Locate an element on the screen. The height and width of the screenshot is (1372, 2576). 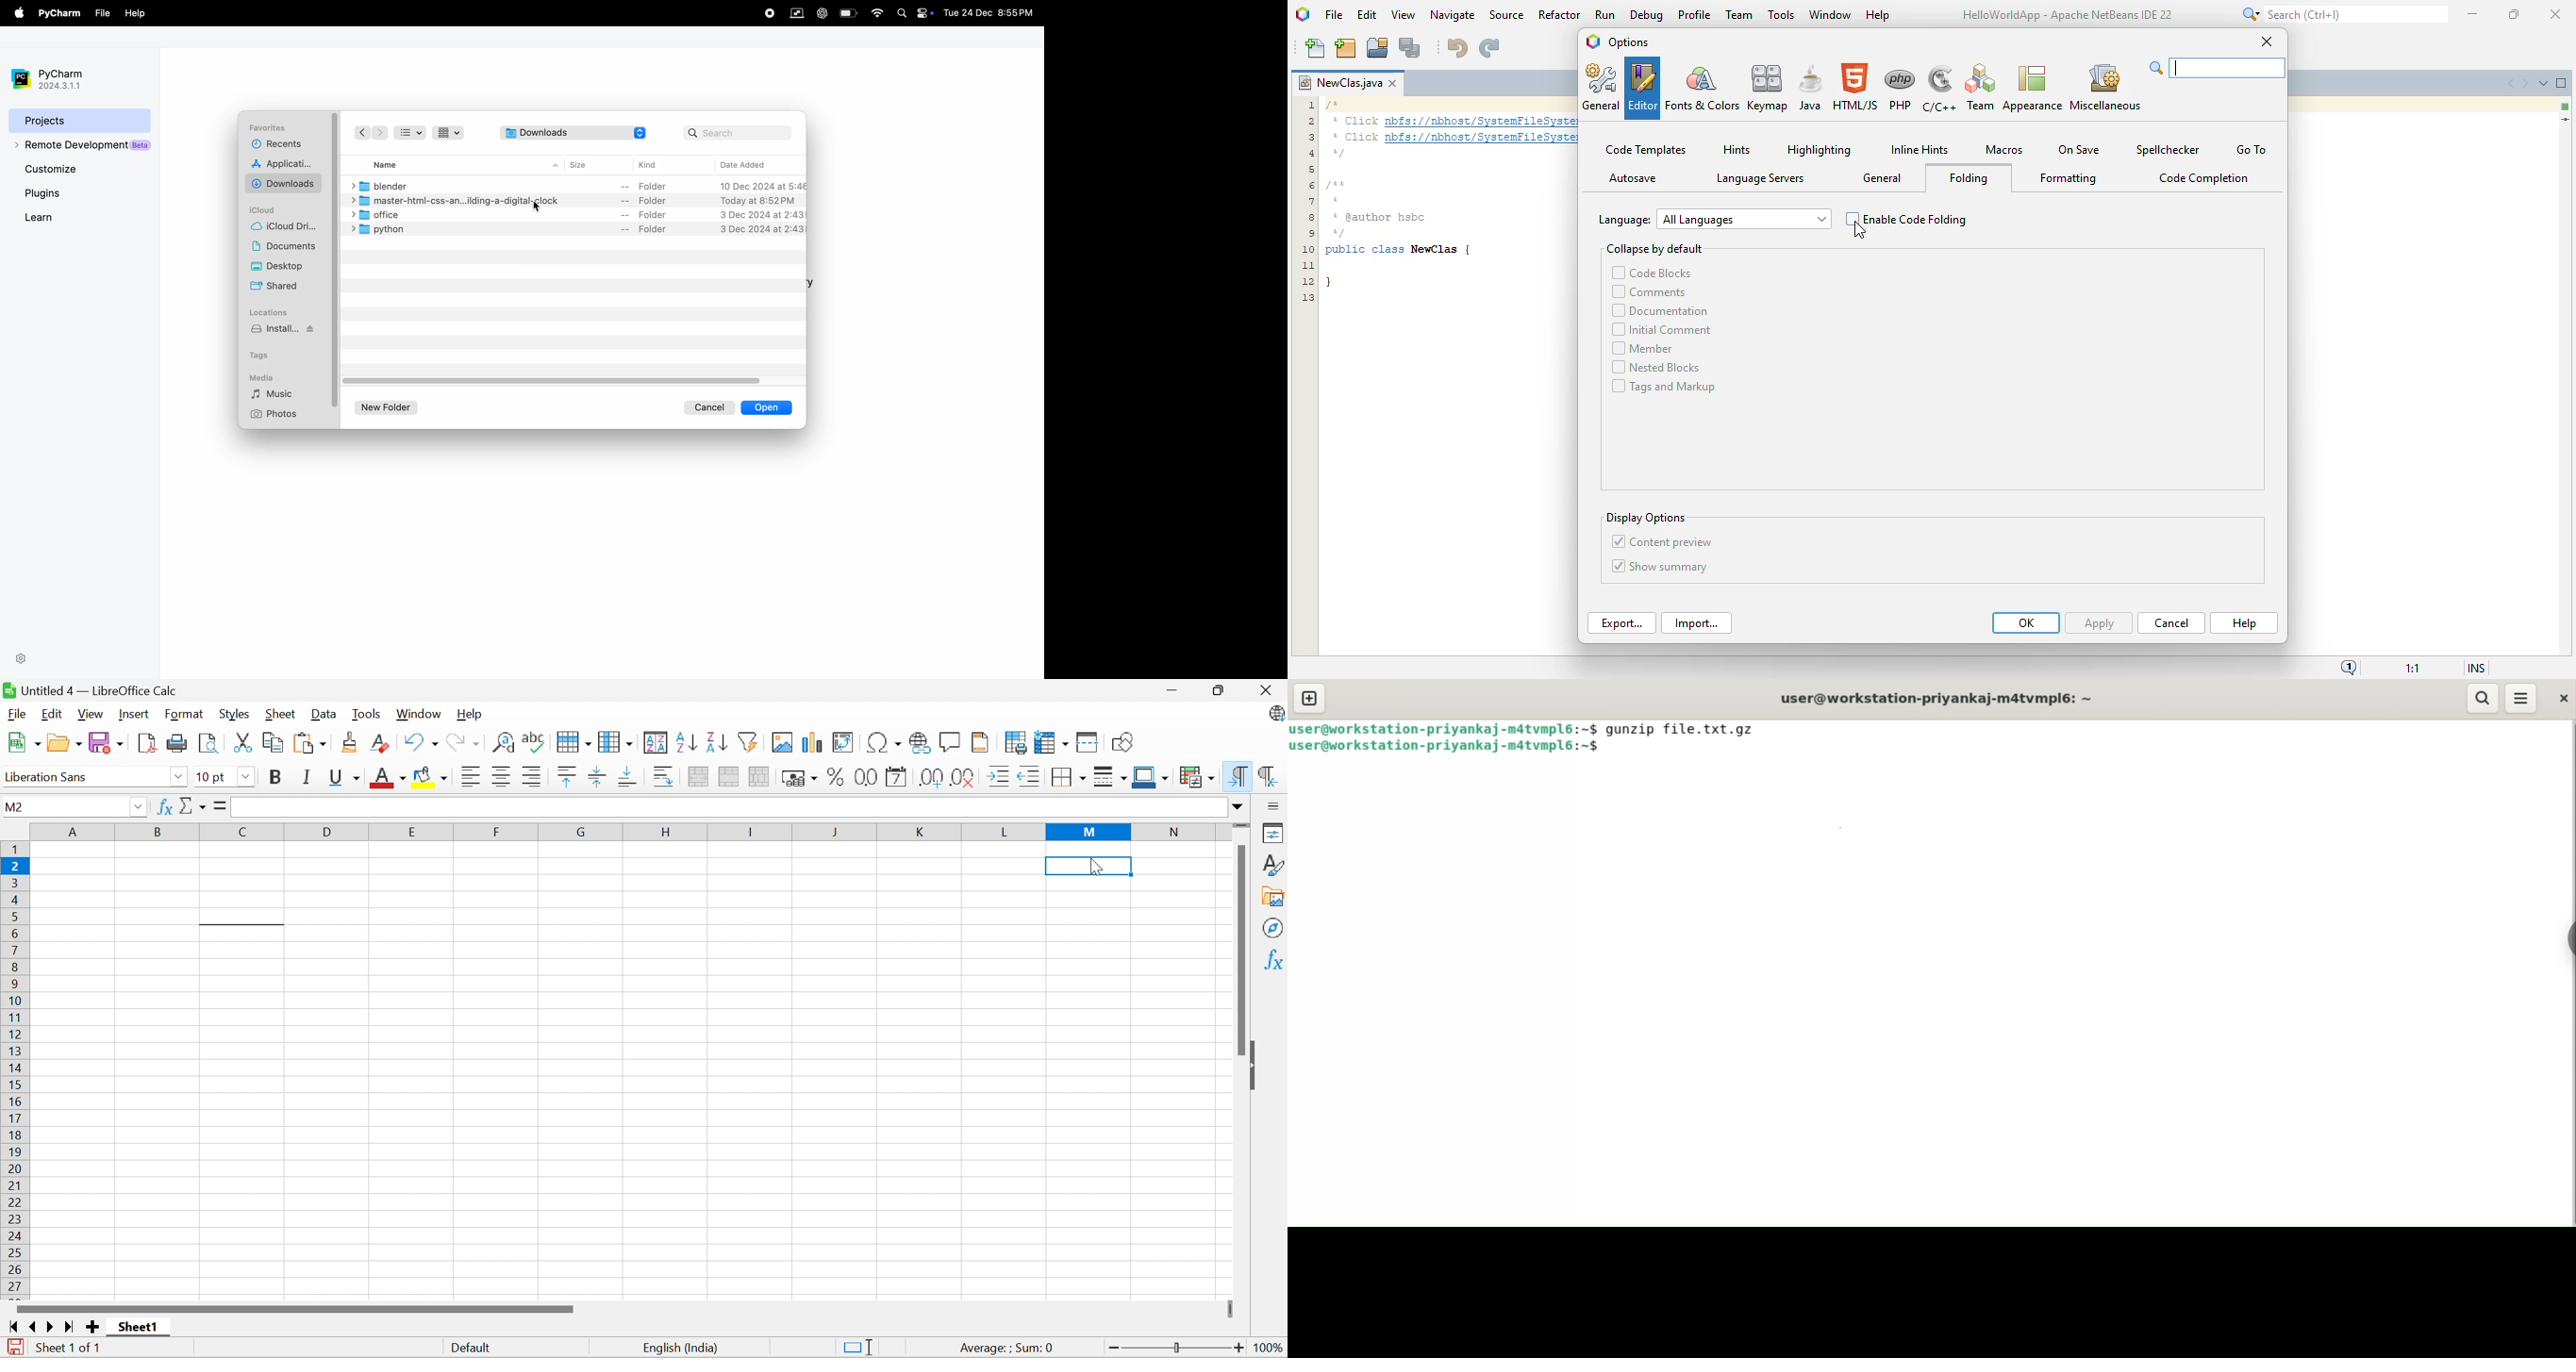
Bold is located at coordinates (274, 777).